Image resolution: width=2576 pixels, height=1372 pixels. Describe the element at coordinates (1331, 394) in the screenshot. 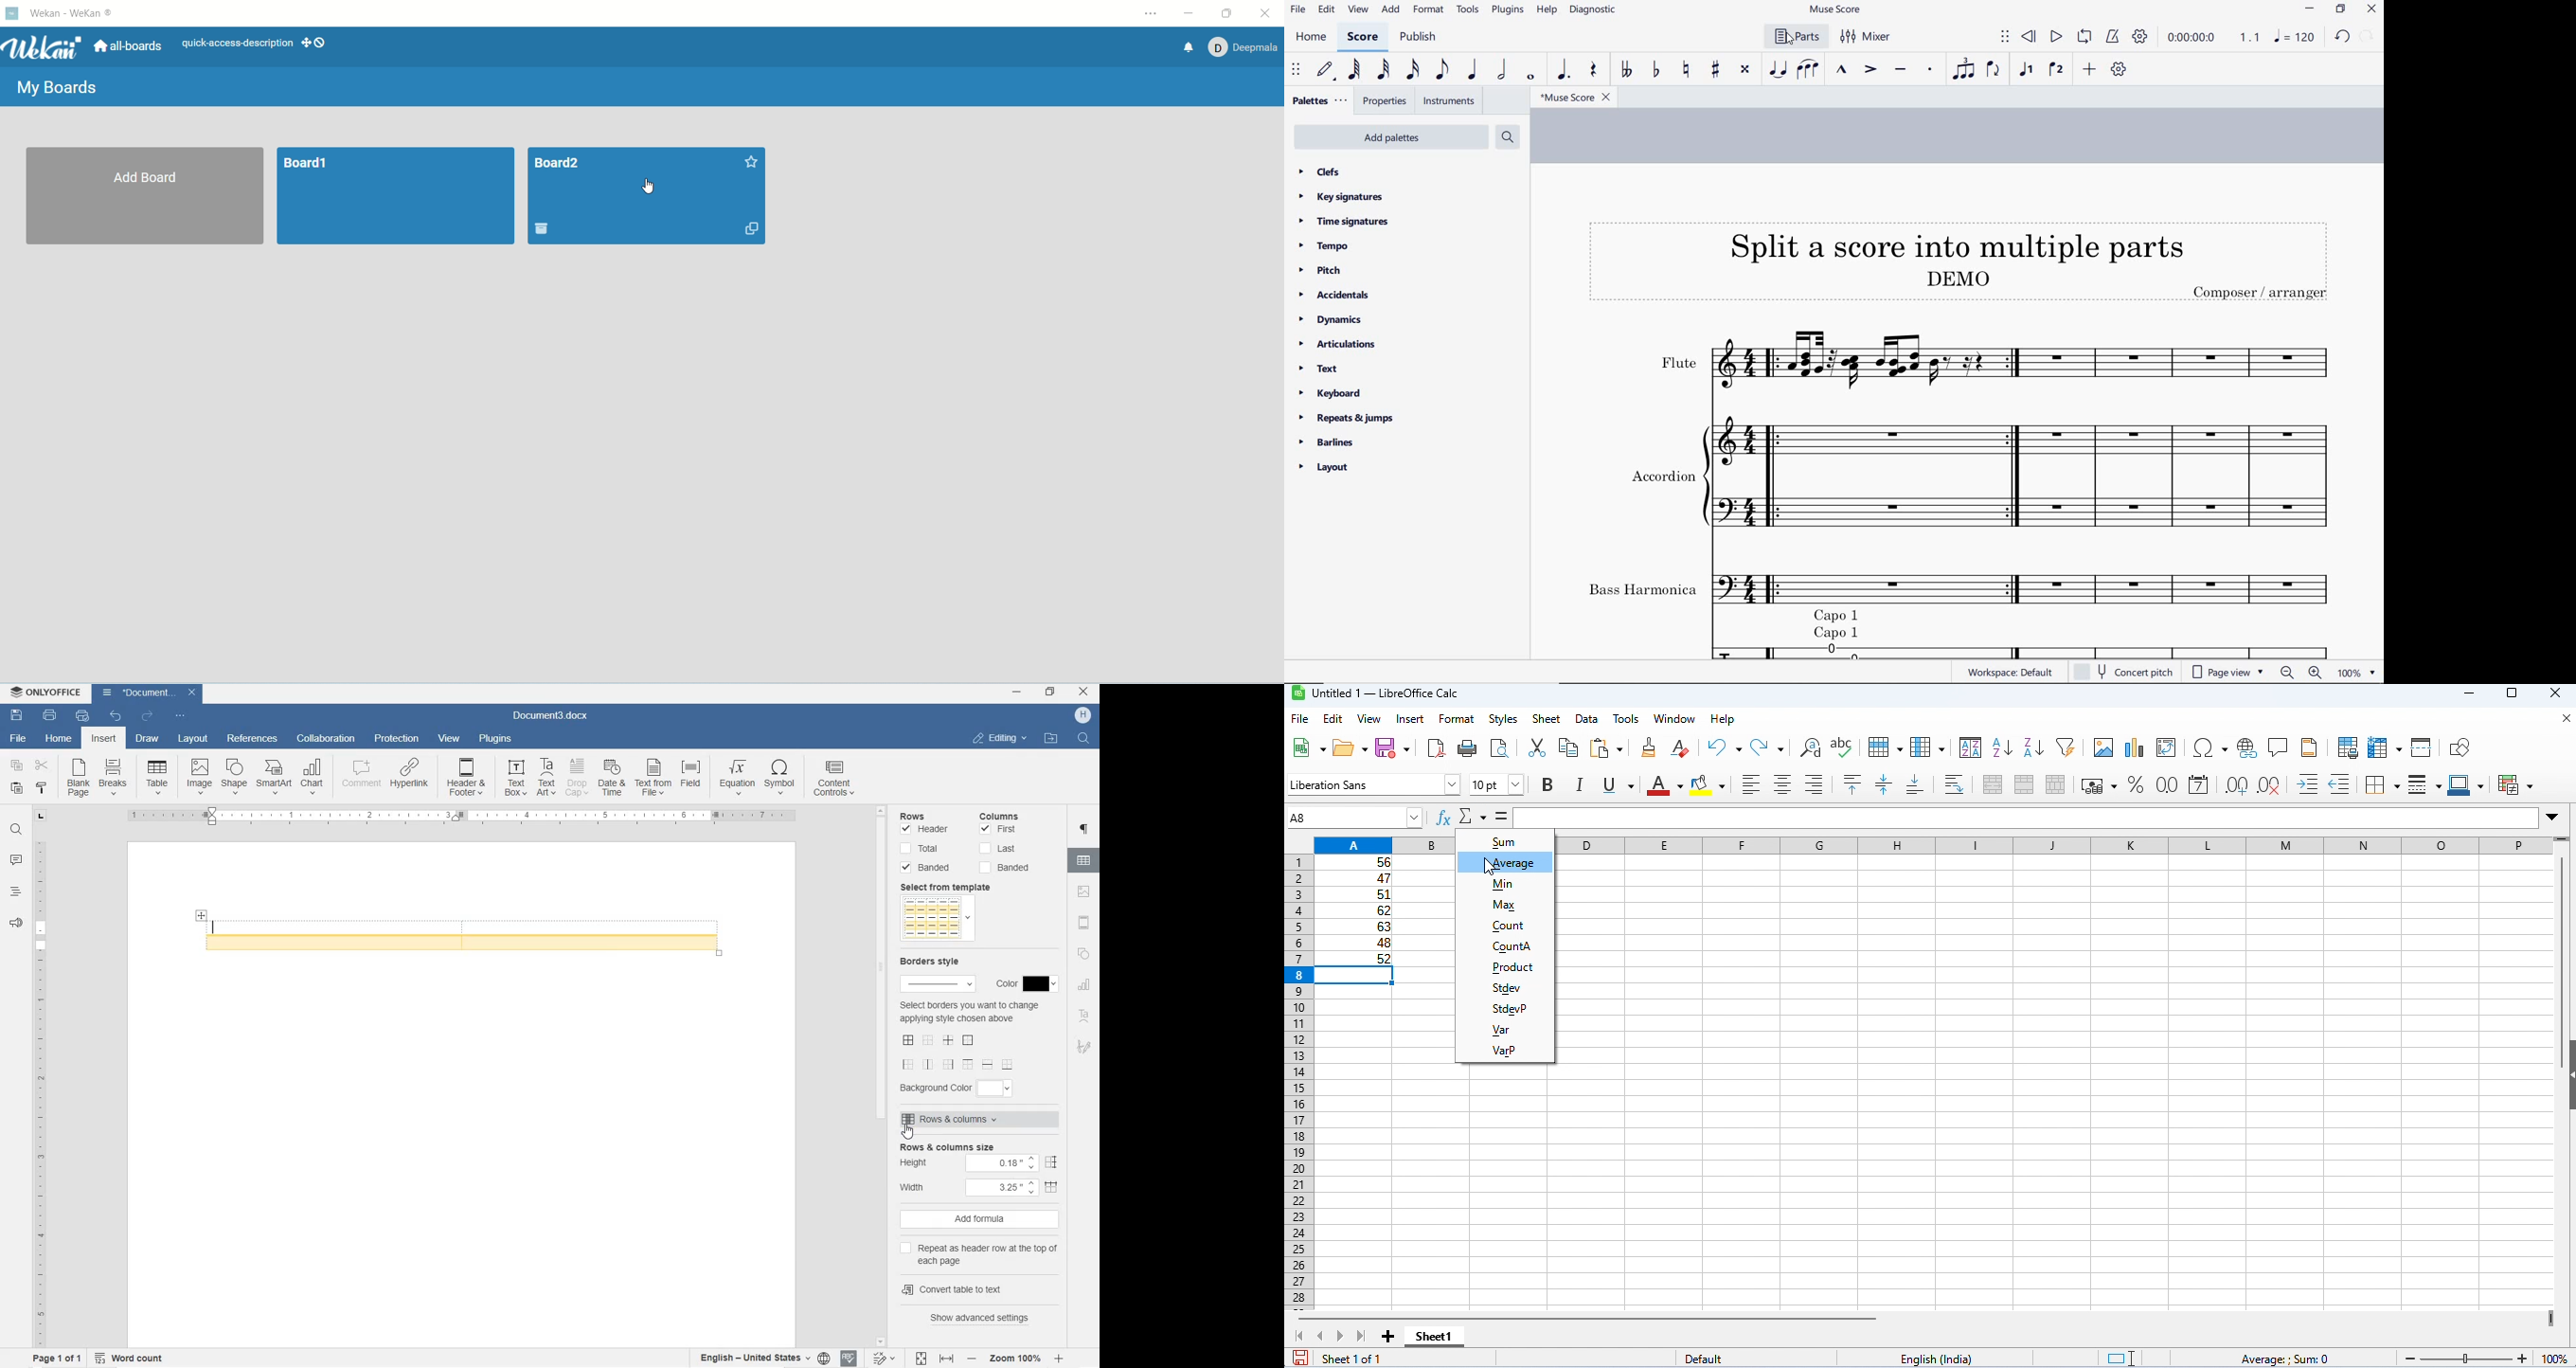

I see `keyboard` at that location.